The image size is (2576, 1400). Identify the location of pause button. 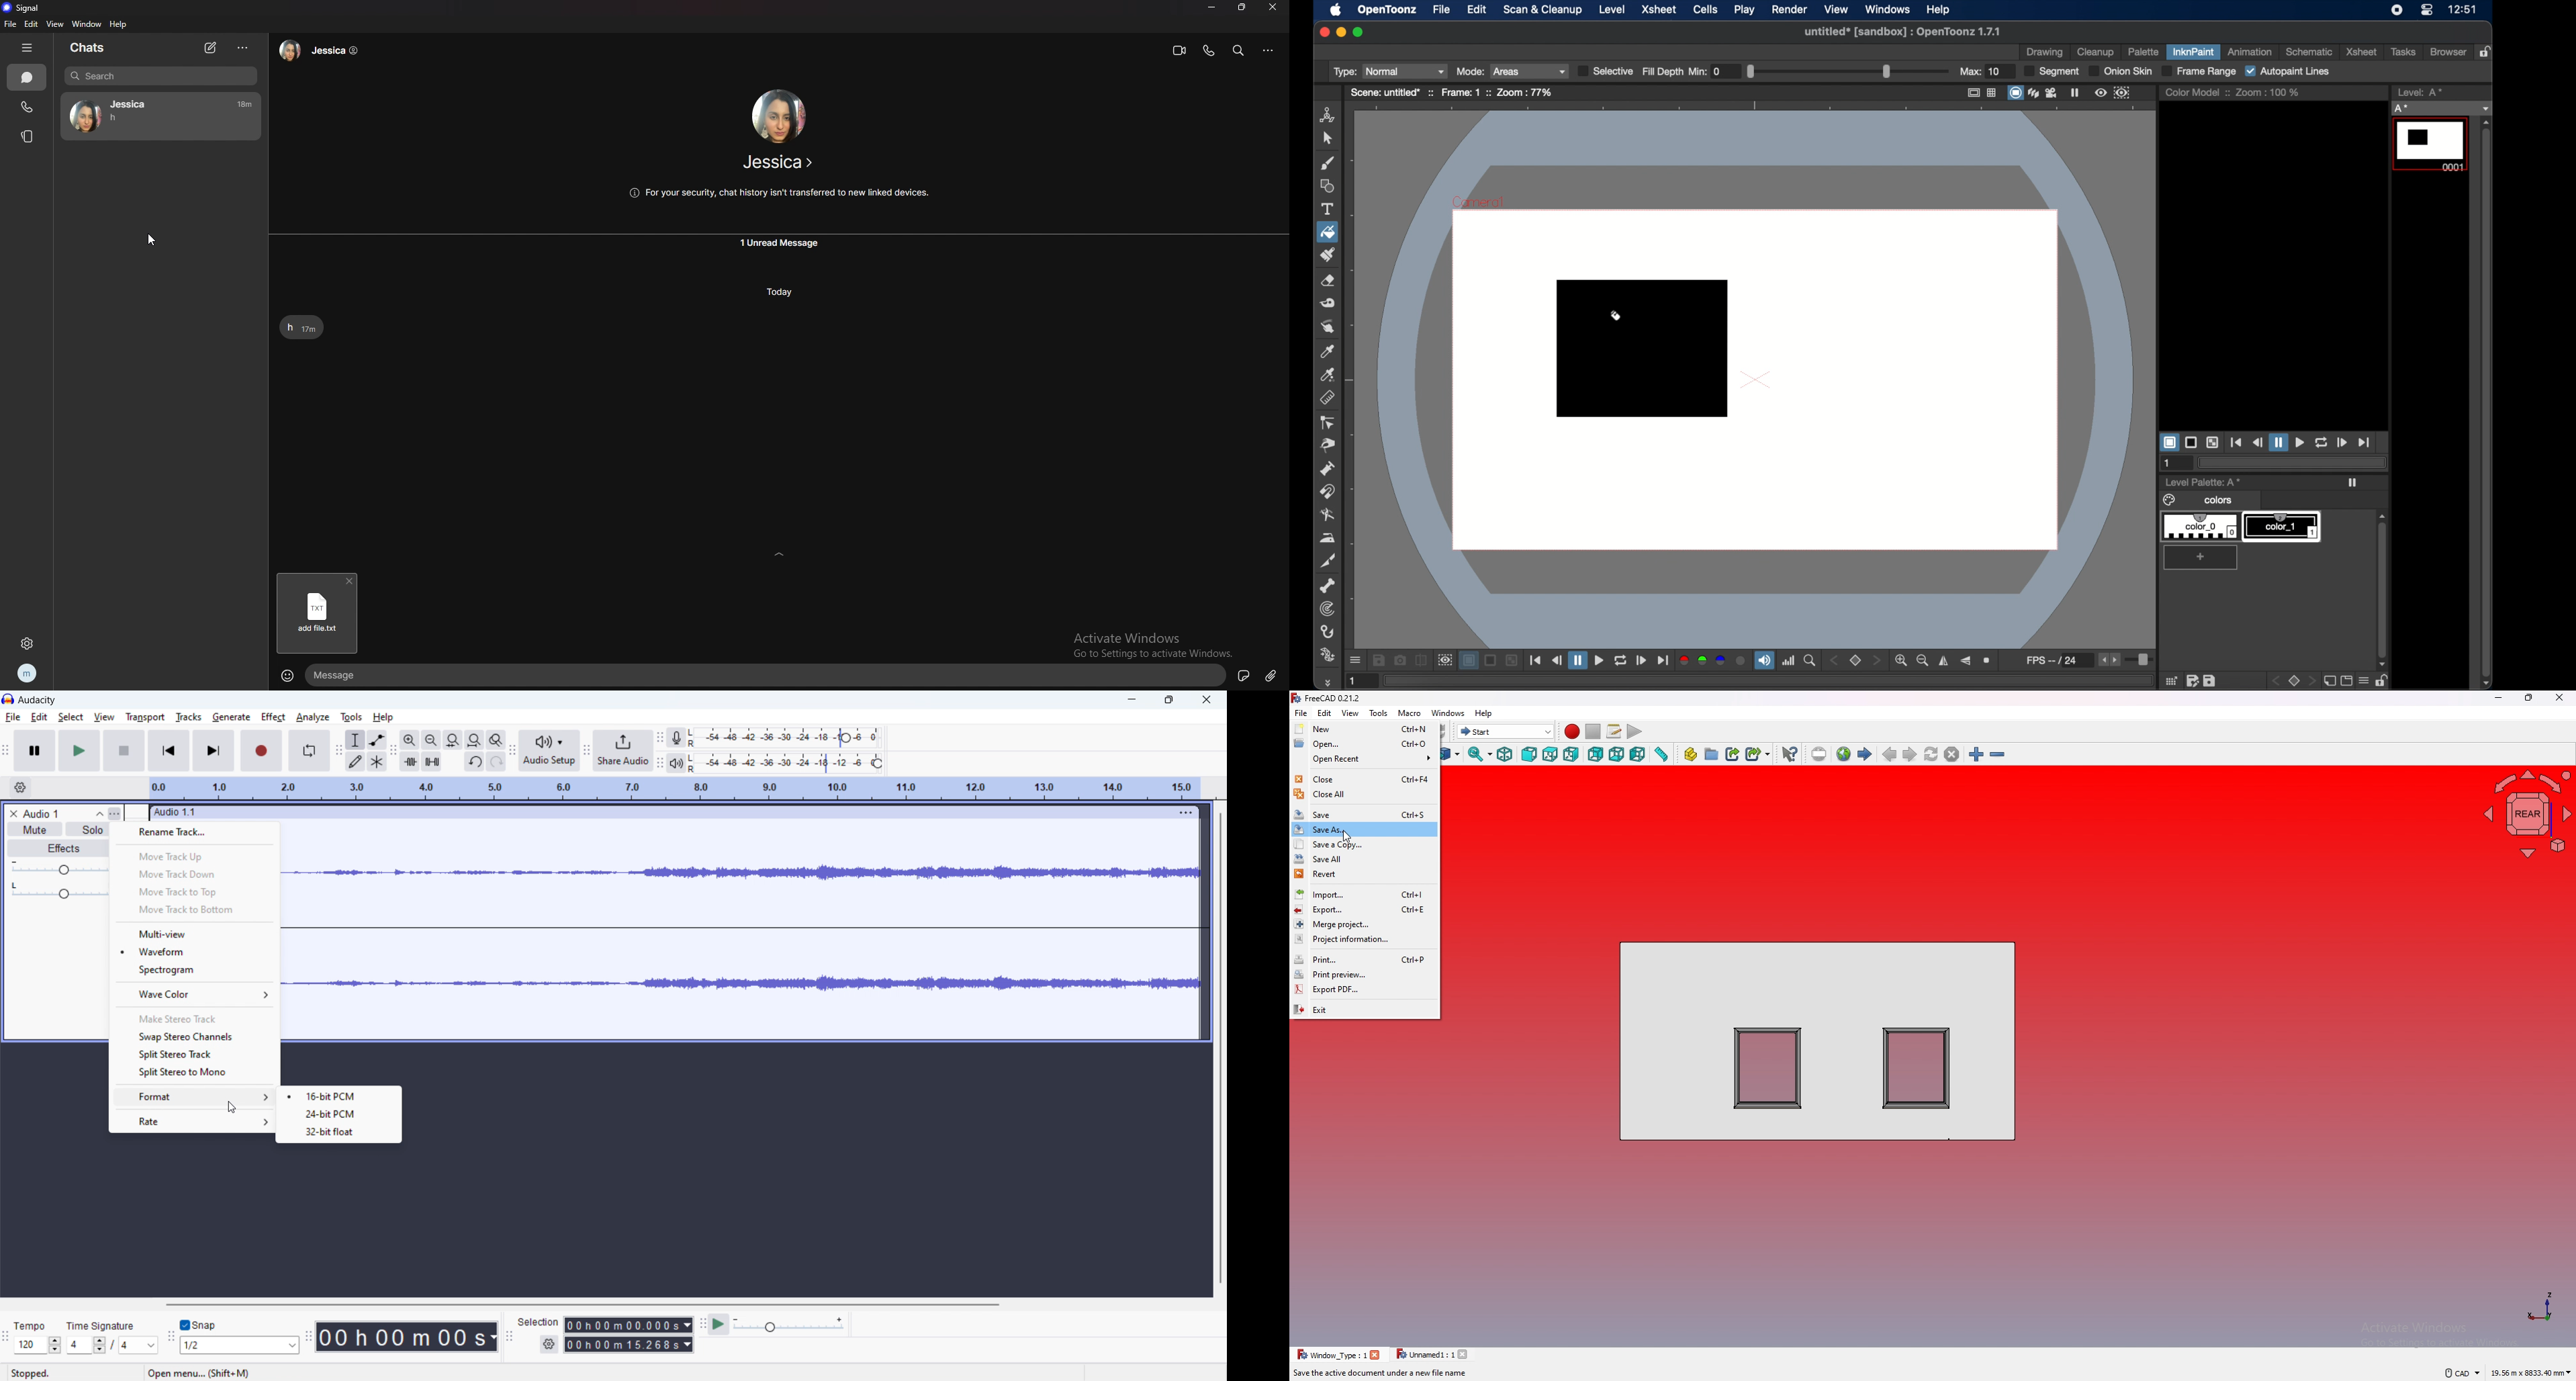
(1578, 660).